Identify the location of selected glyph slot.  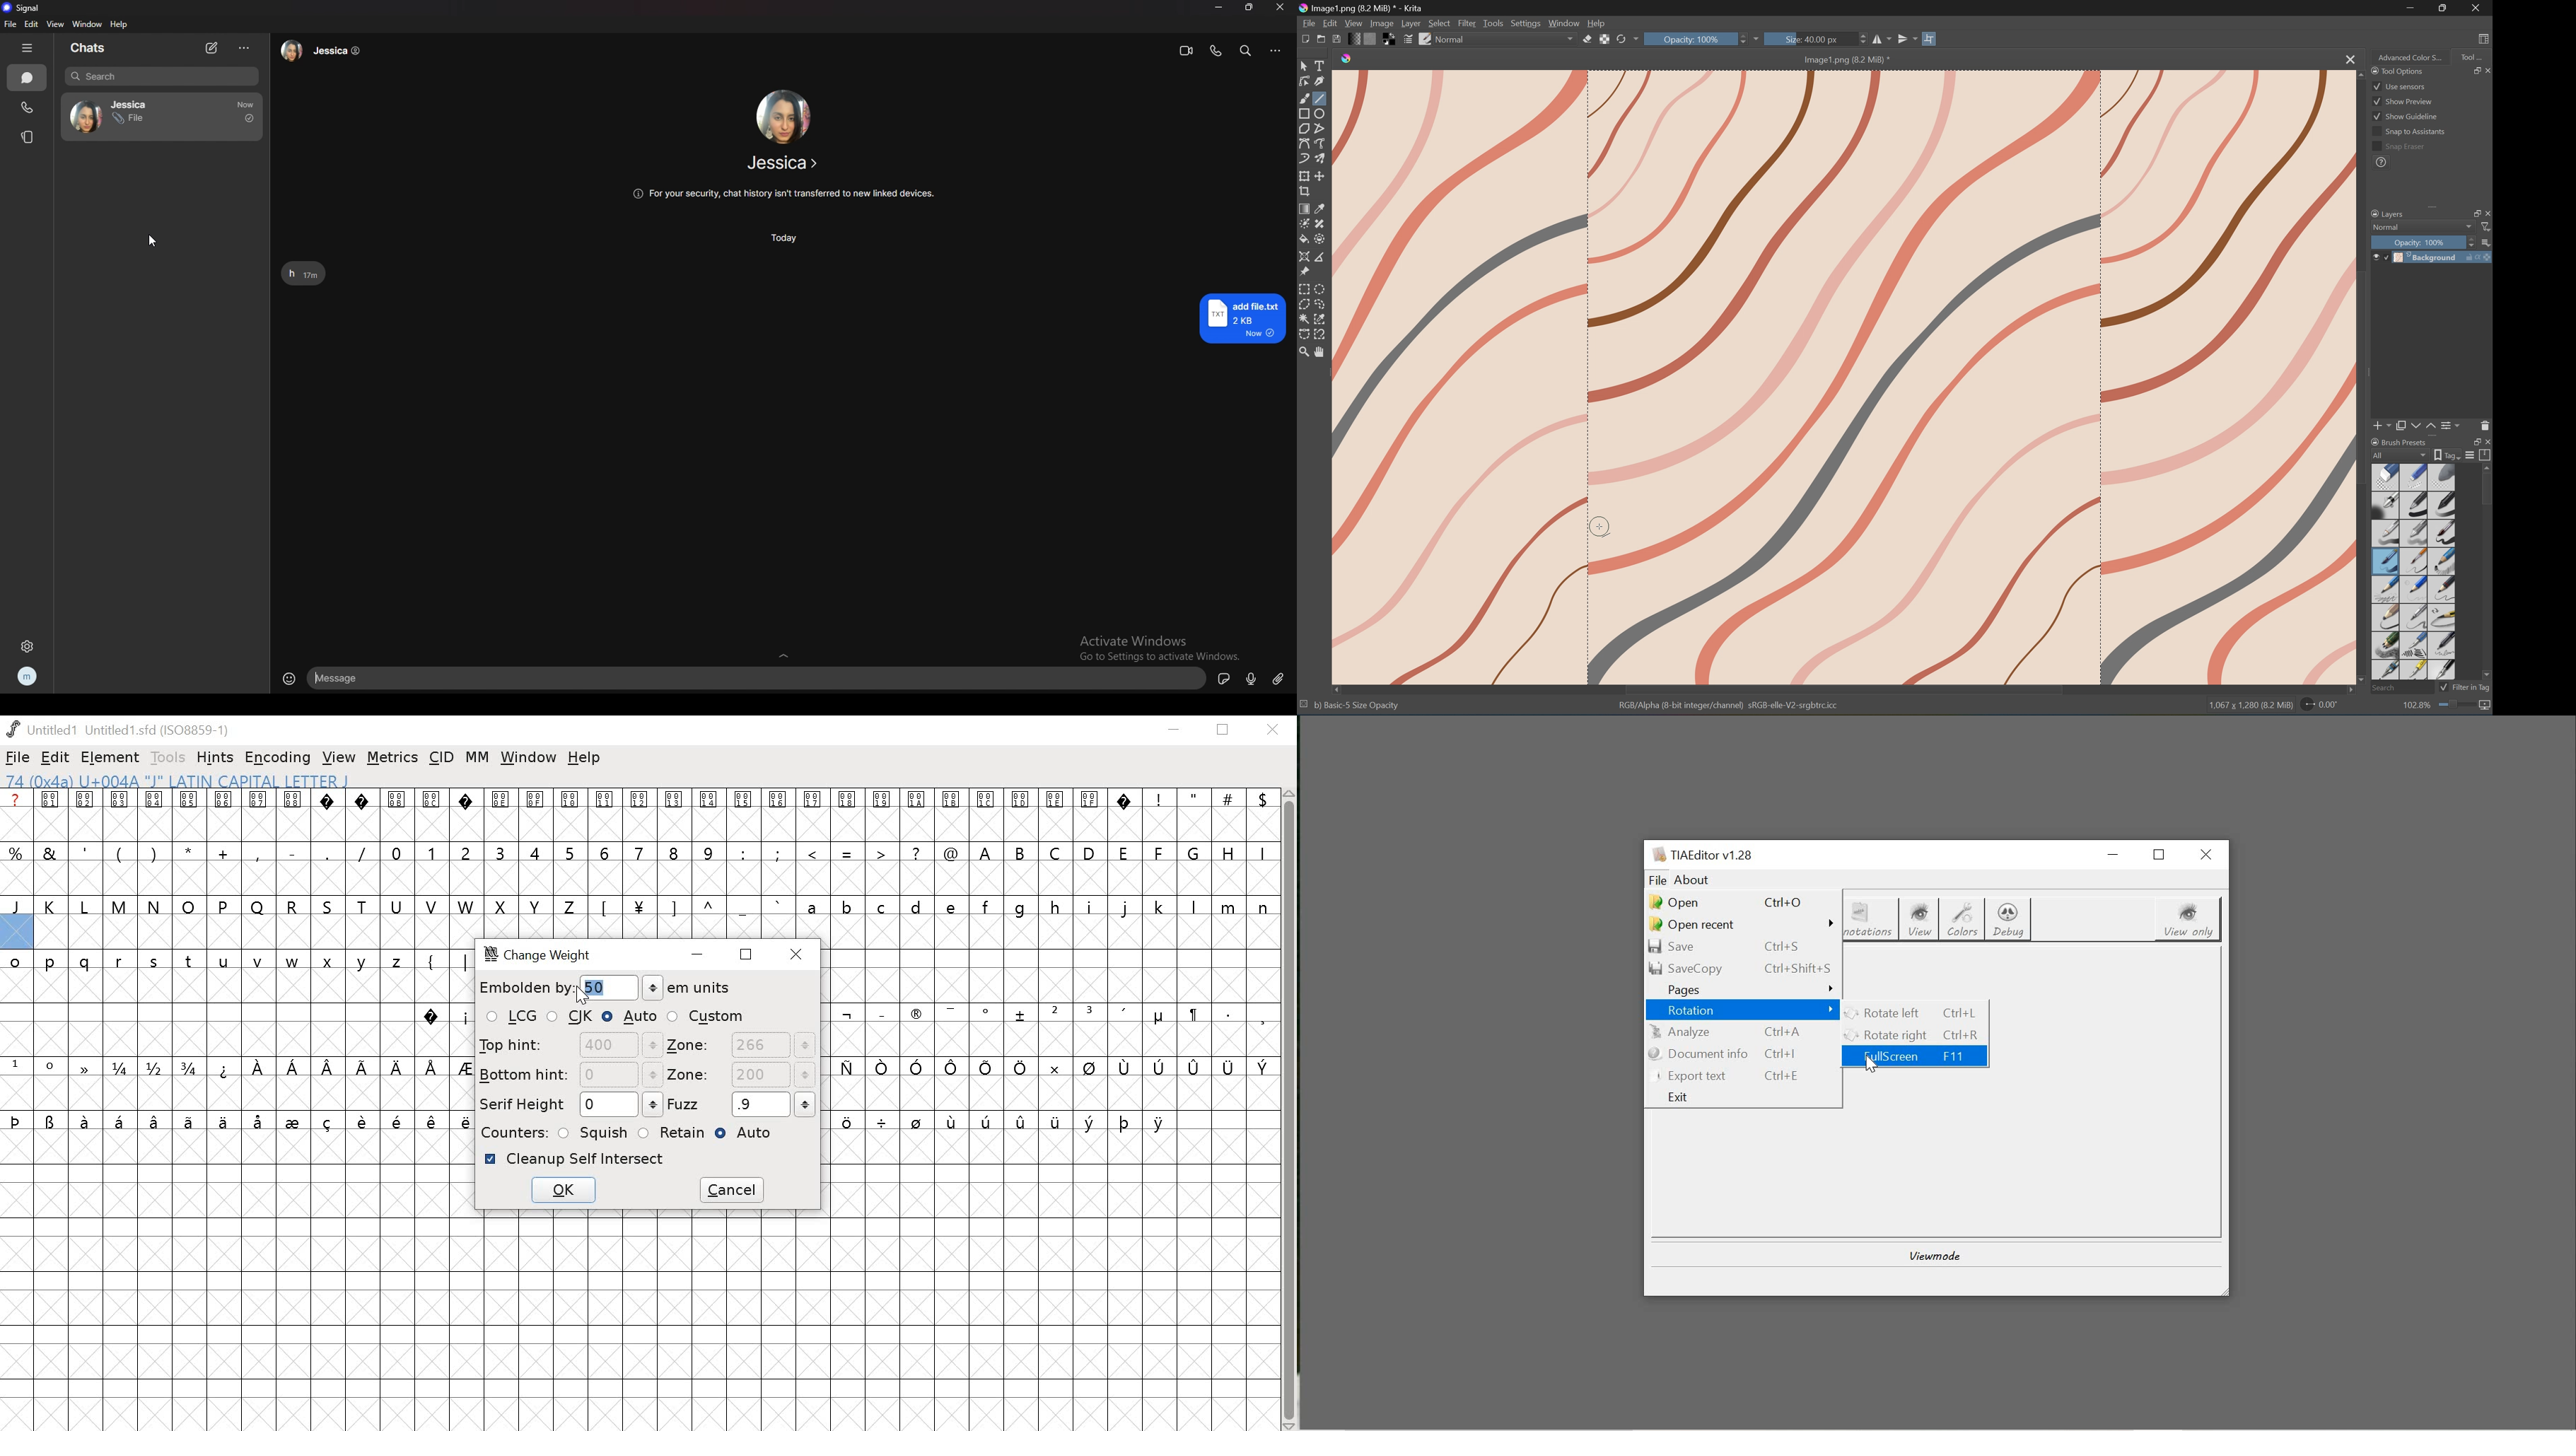
(16, 933).